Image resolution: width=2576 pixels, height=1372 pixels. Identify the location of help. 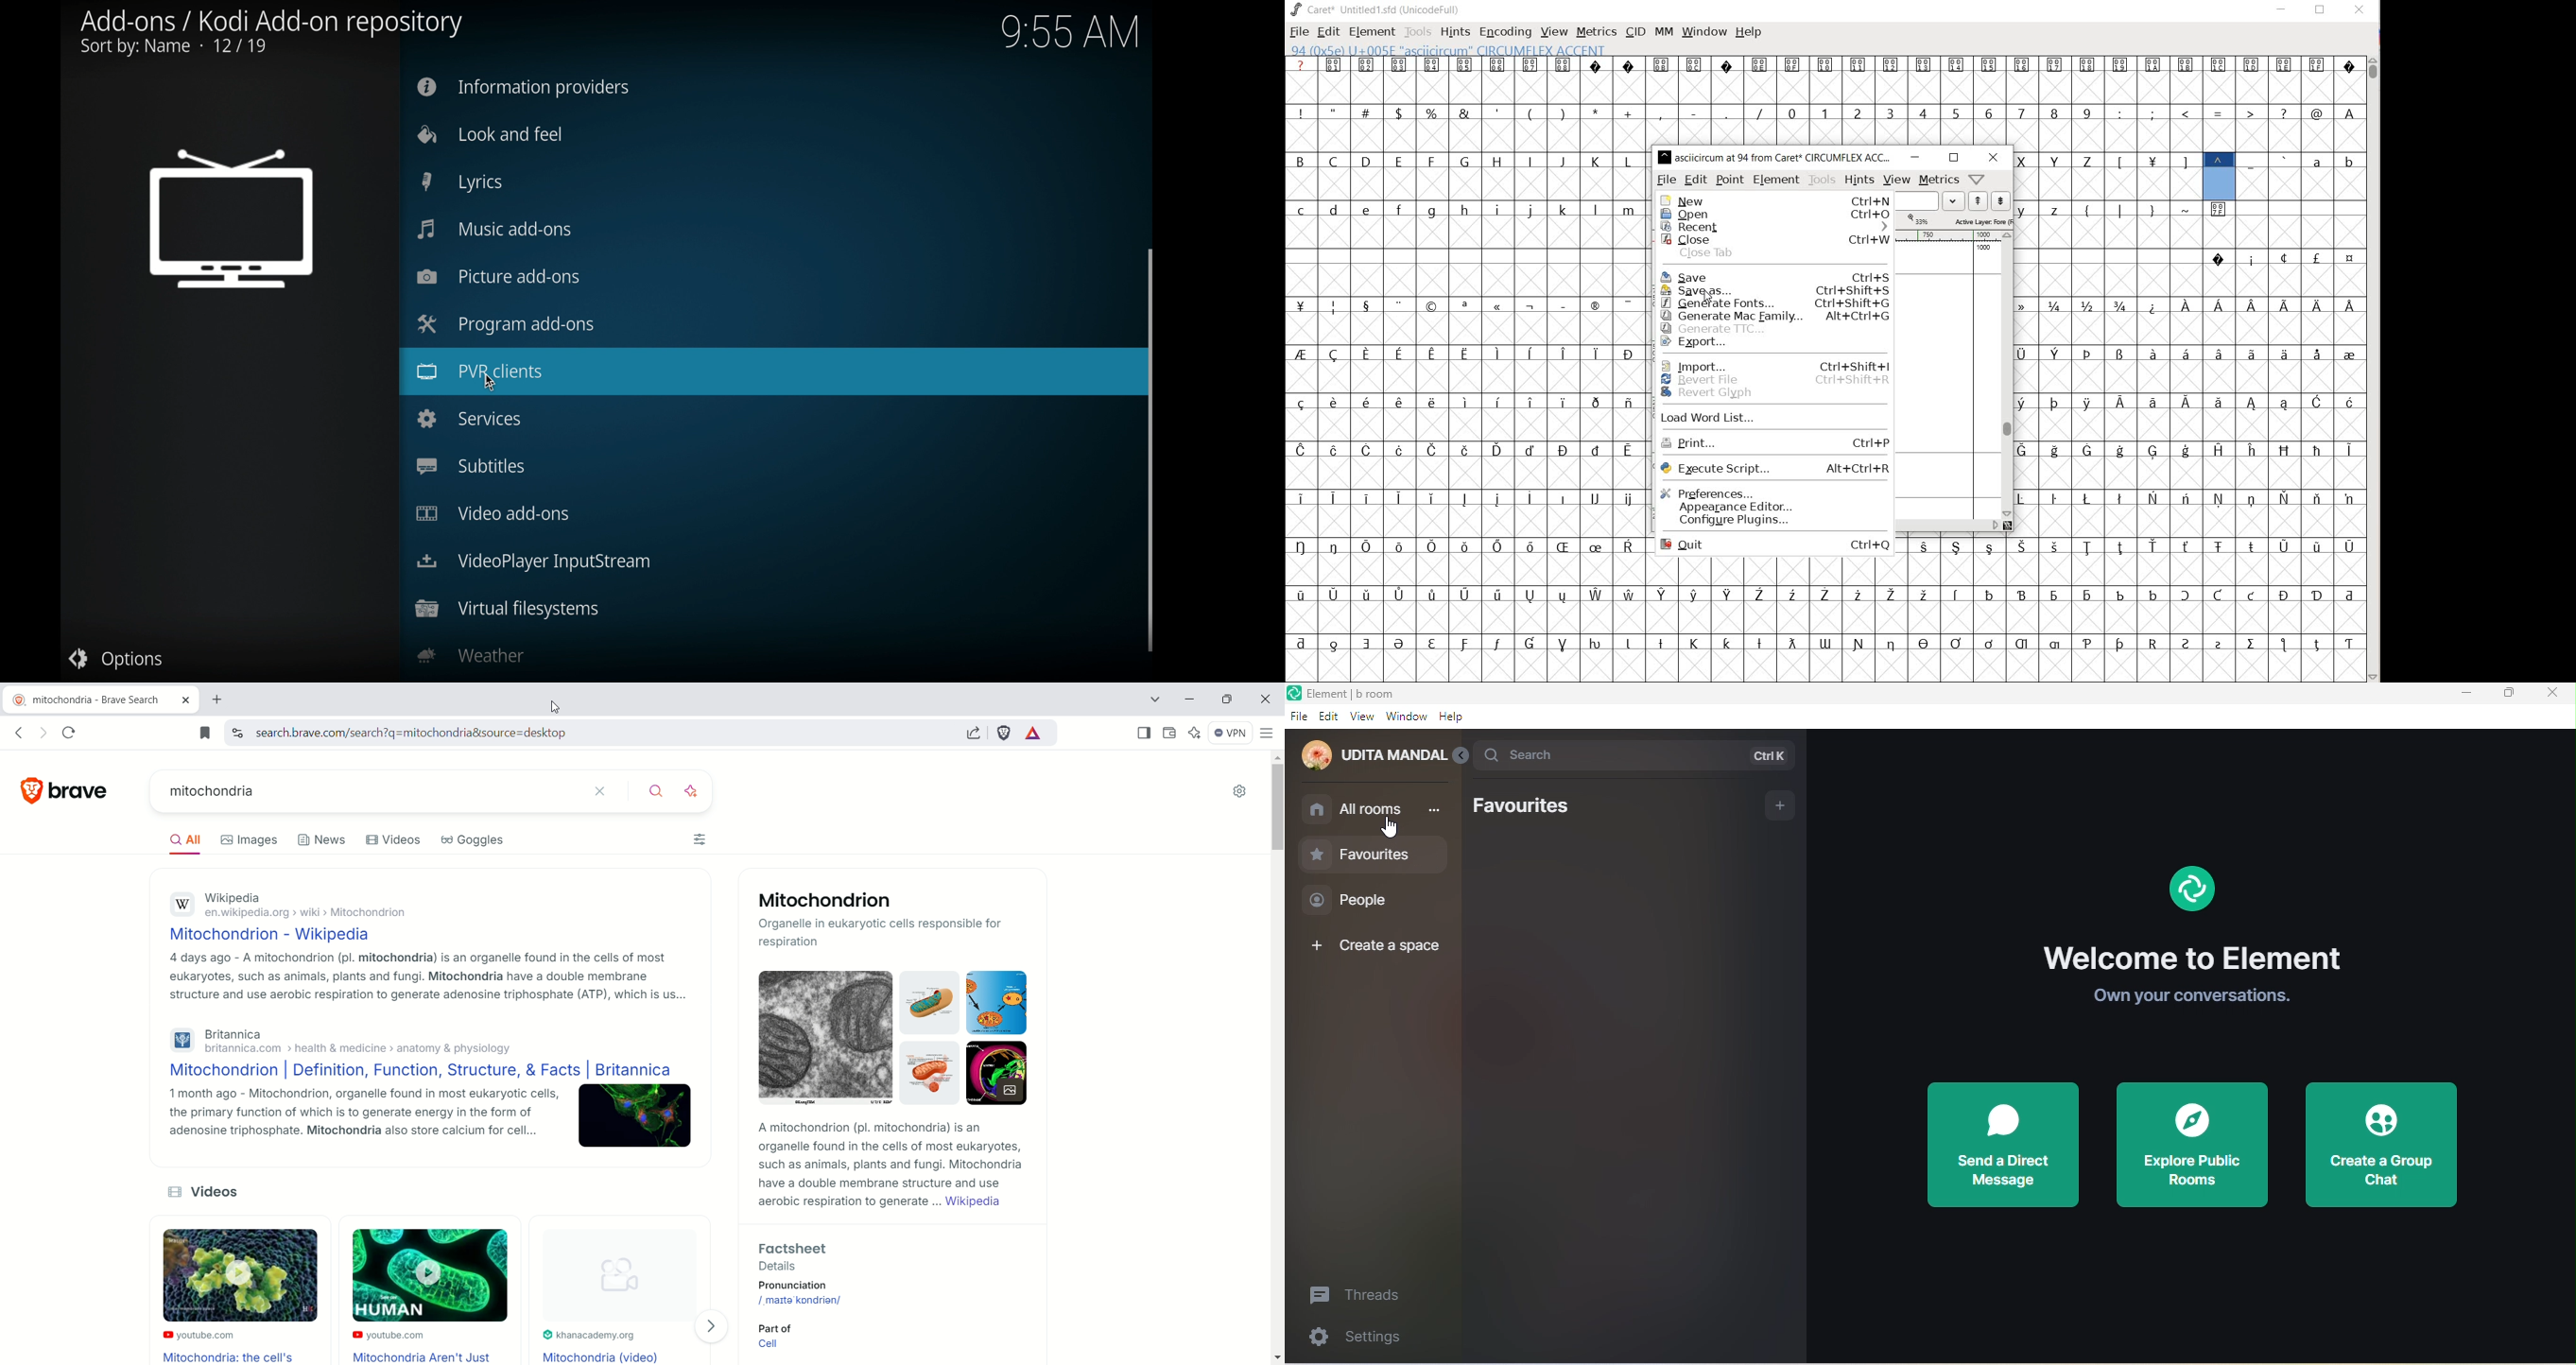
(1459, 719).